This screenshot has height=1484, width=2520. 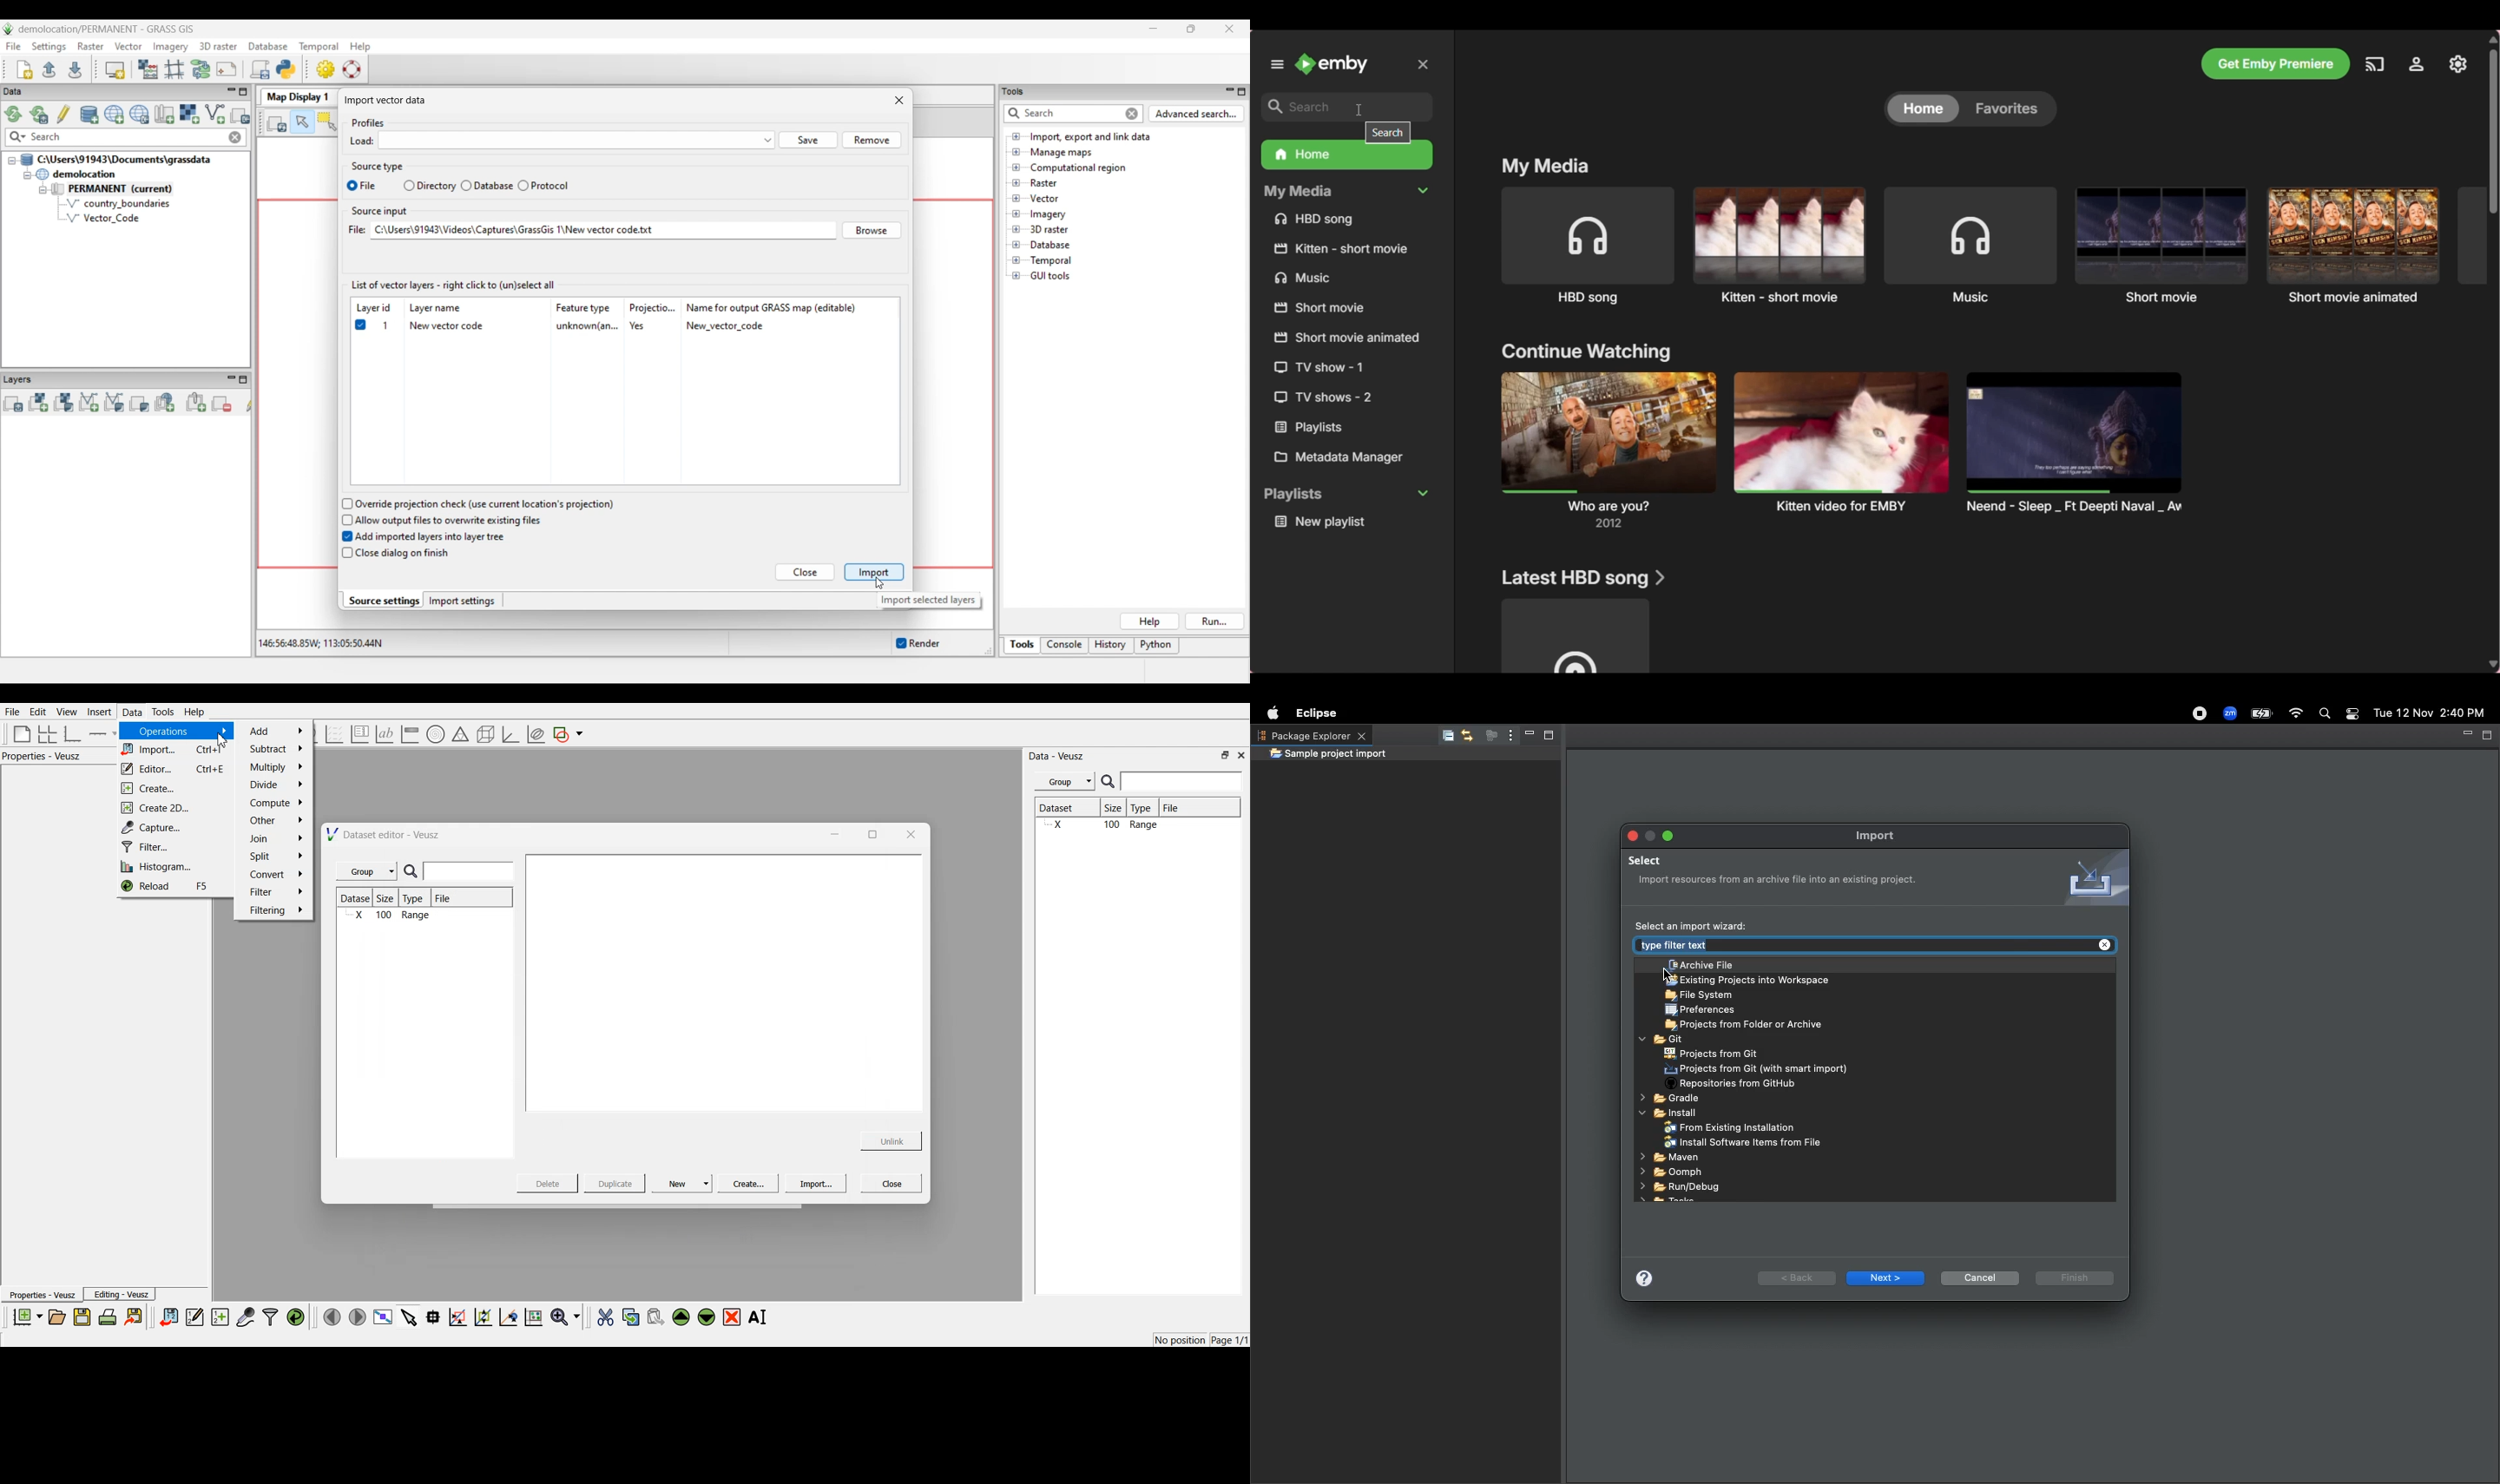 I want to click on Capture..., so click(x=177, y=827).